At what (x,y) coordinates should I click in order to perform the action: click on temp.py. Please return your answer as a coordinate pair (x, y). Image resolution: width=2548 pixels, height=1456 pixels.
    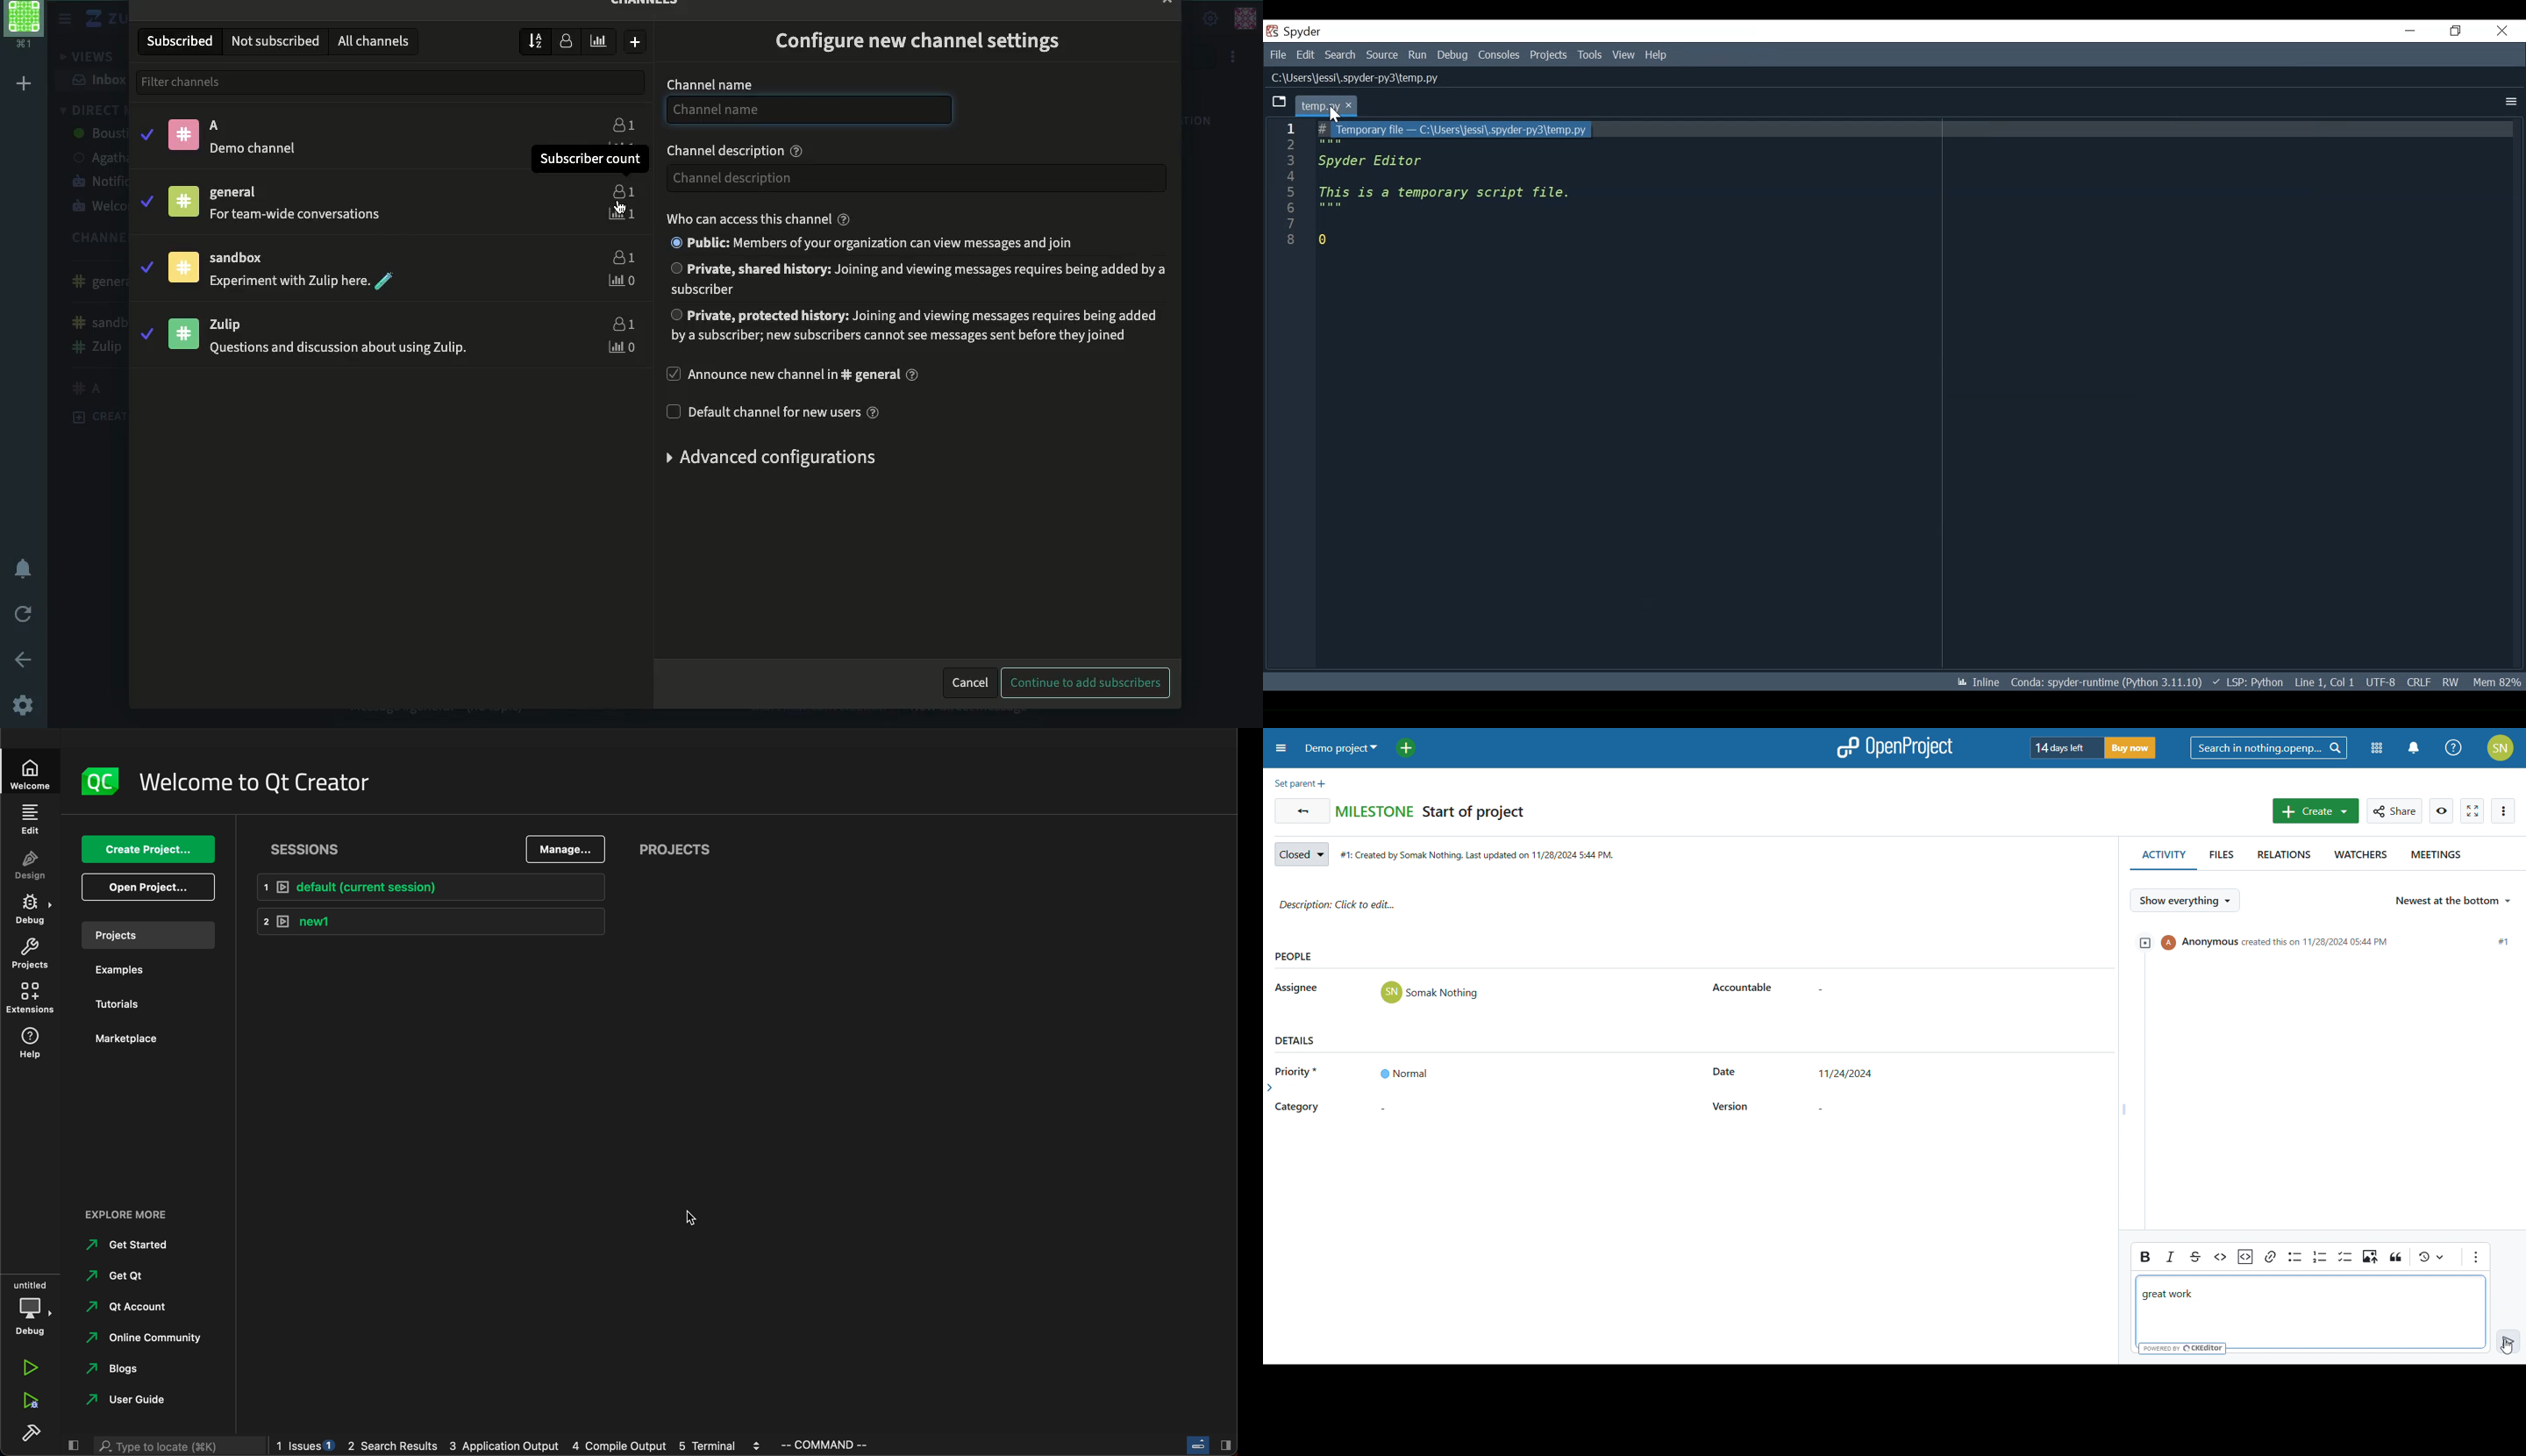
    Looking at the image, I should click on (1328, 105).